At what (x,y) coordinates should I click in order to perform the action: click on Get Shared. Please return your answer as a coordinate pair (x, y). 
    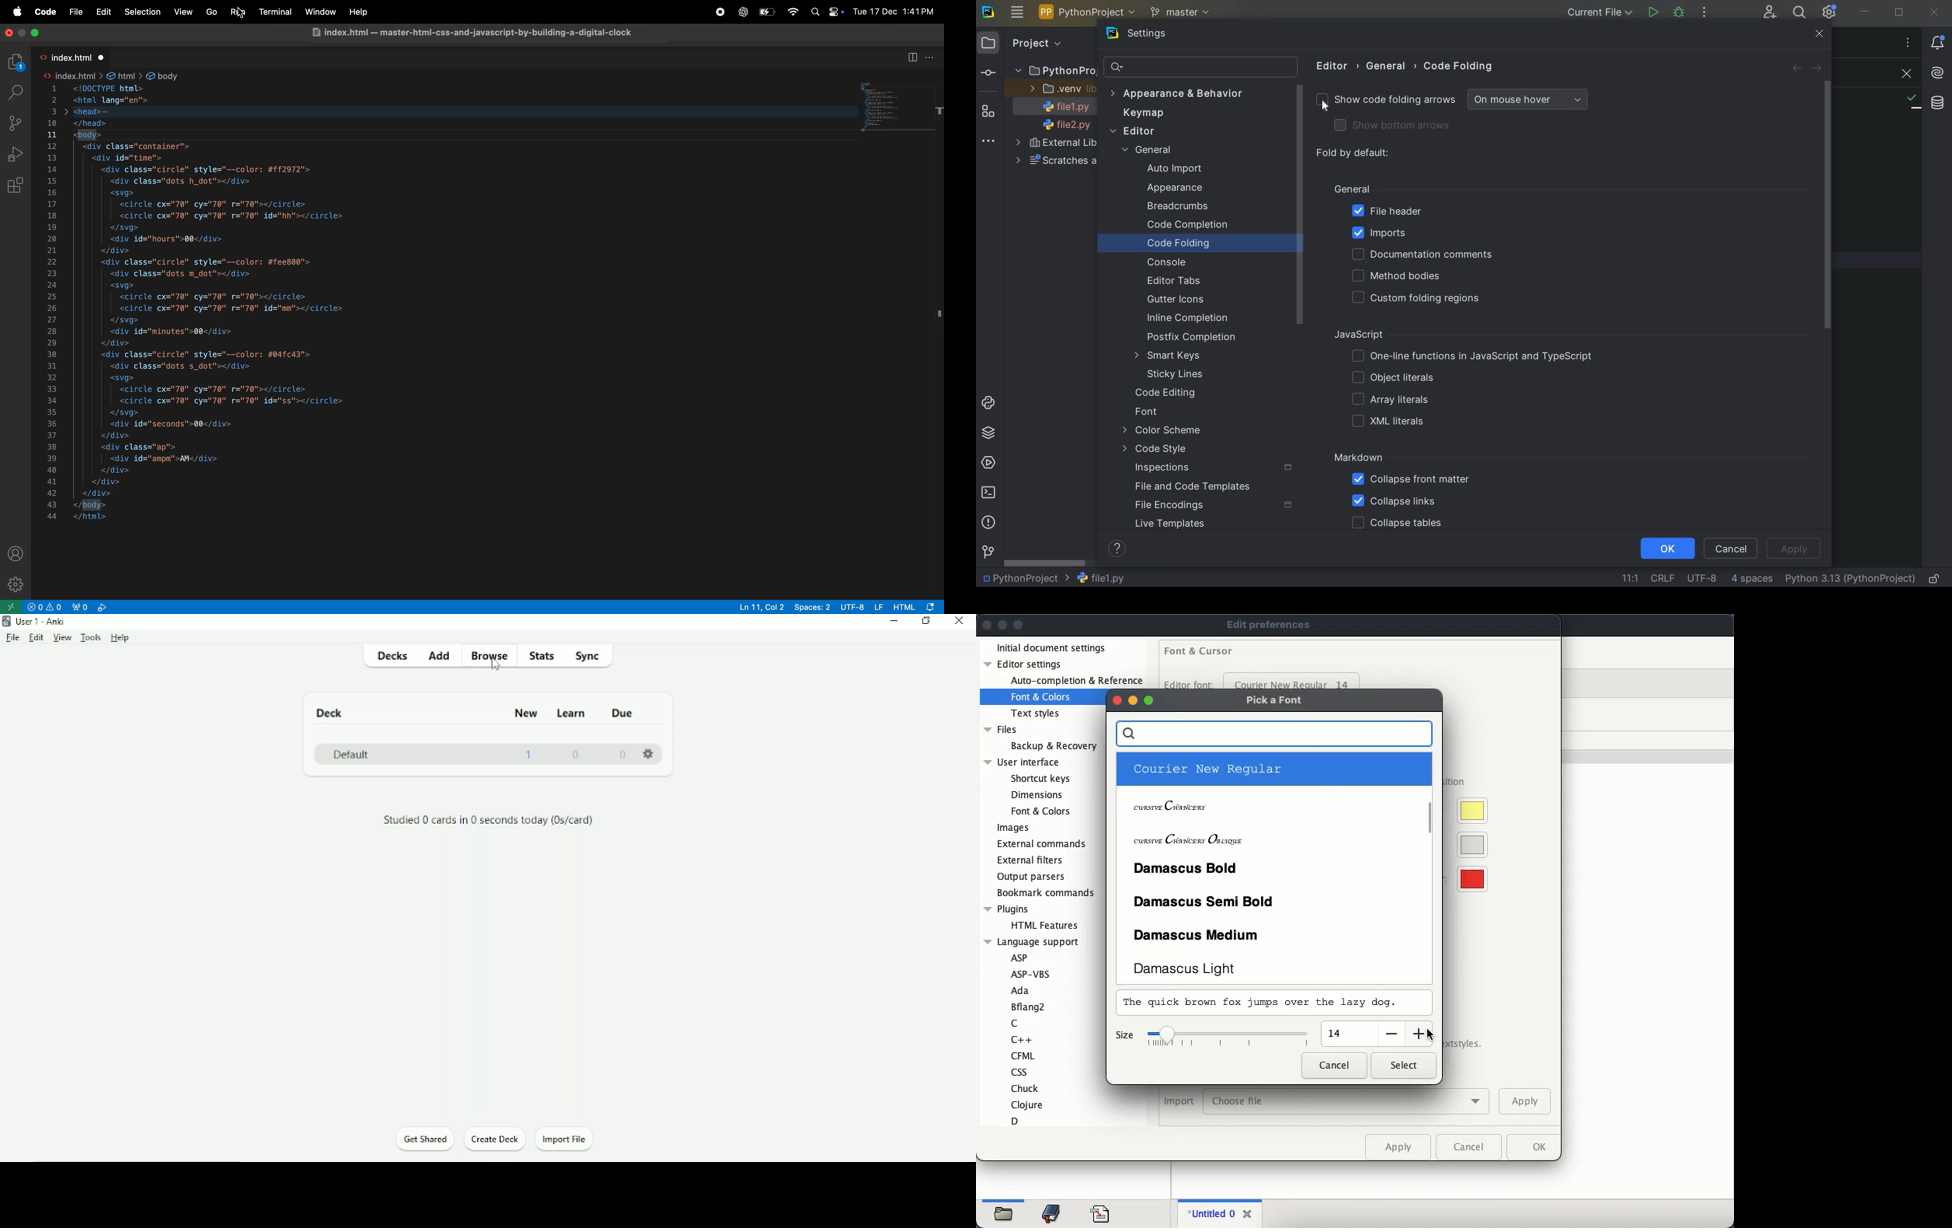
    Looking at the image, I should click on (425, 1139).